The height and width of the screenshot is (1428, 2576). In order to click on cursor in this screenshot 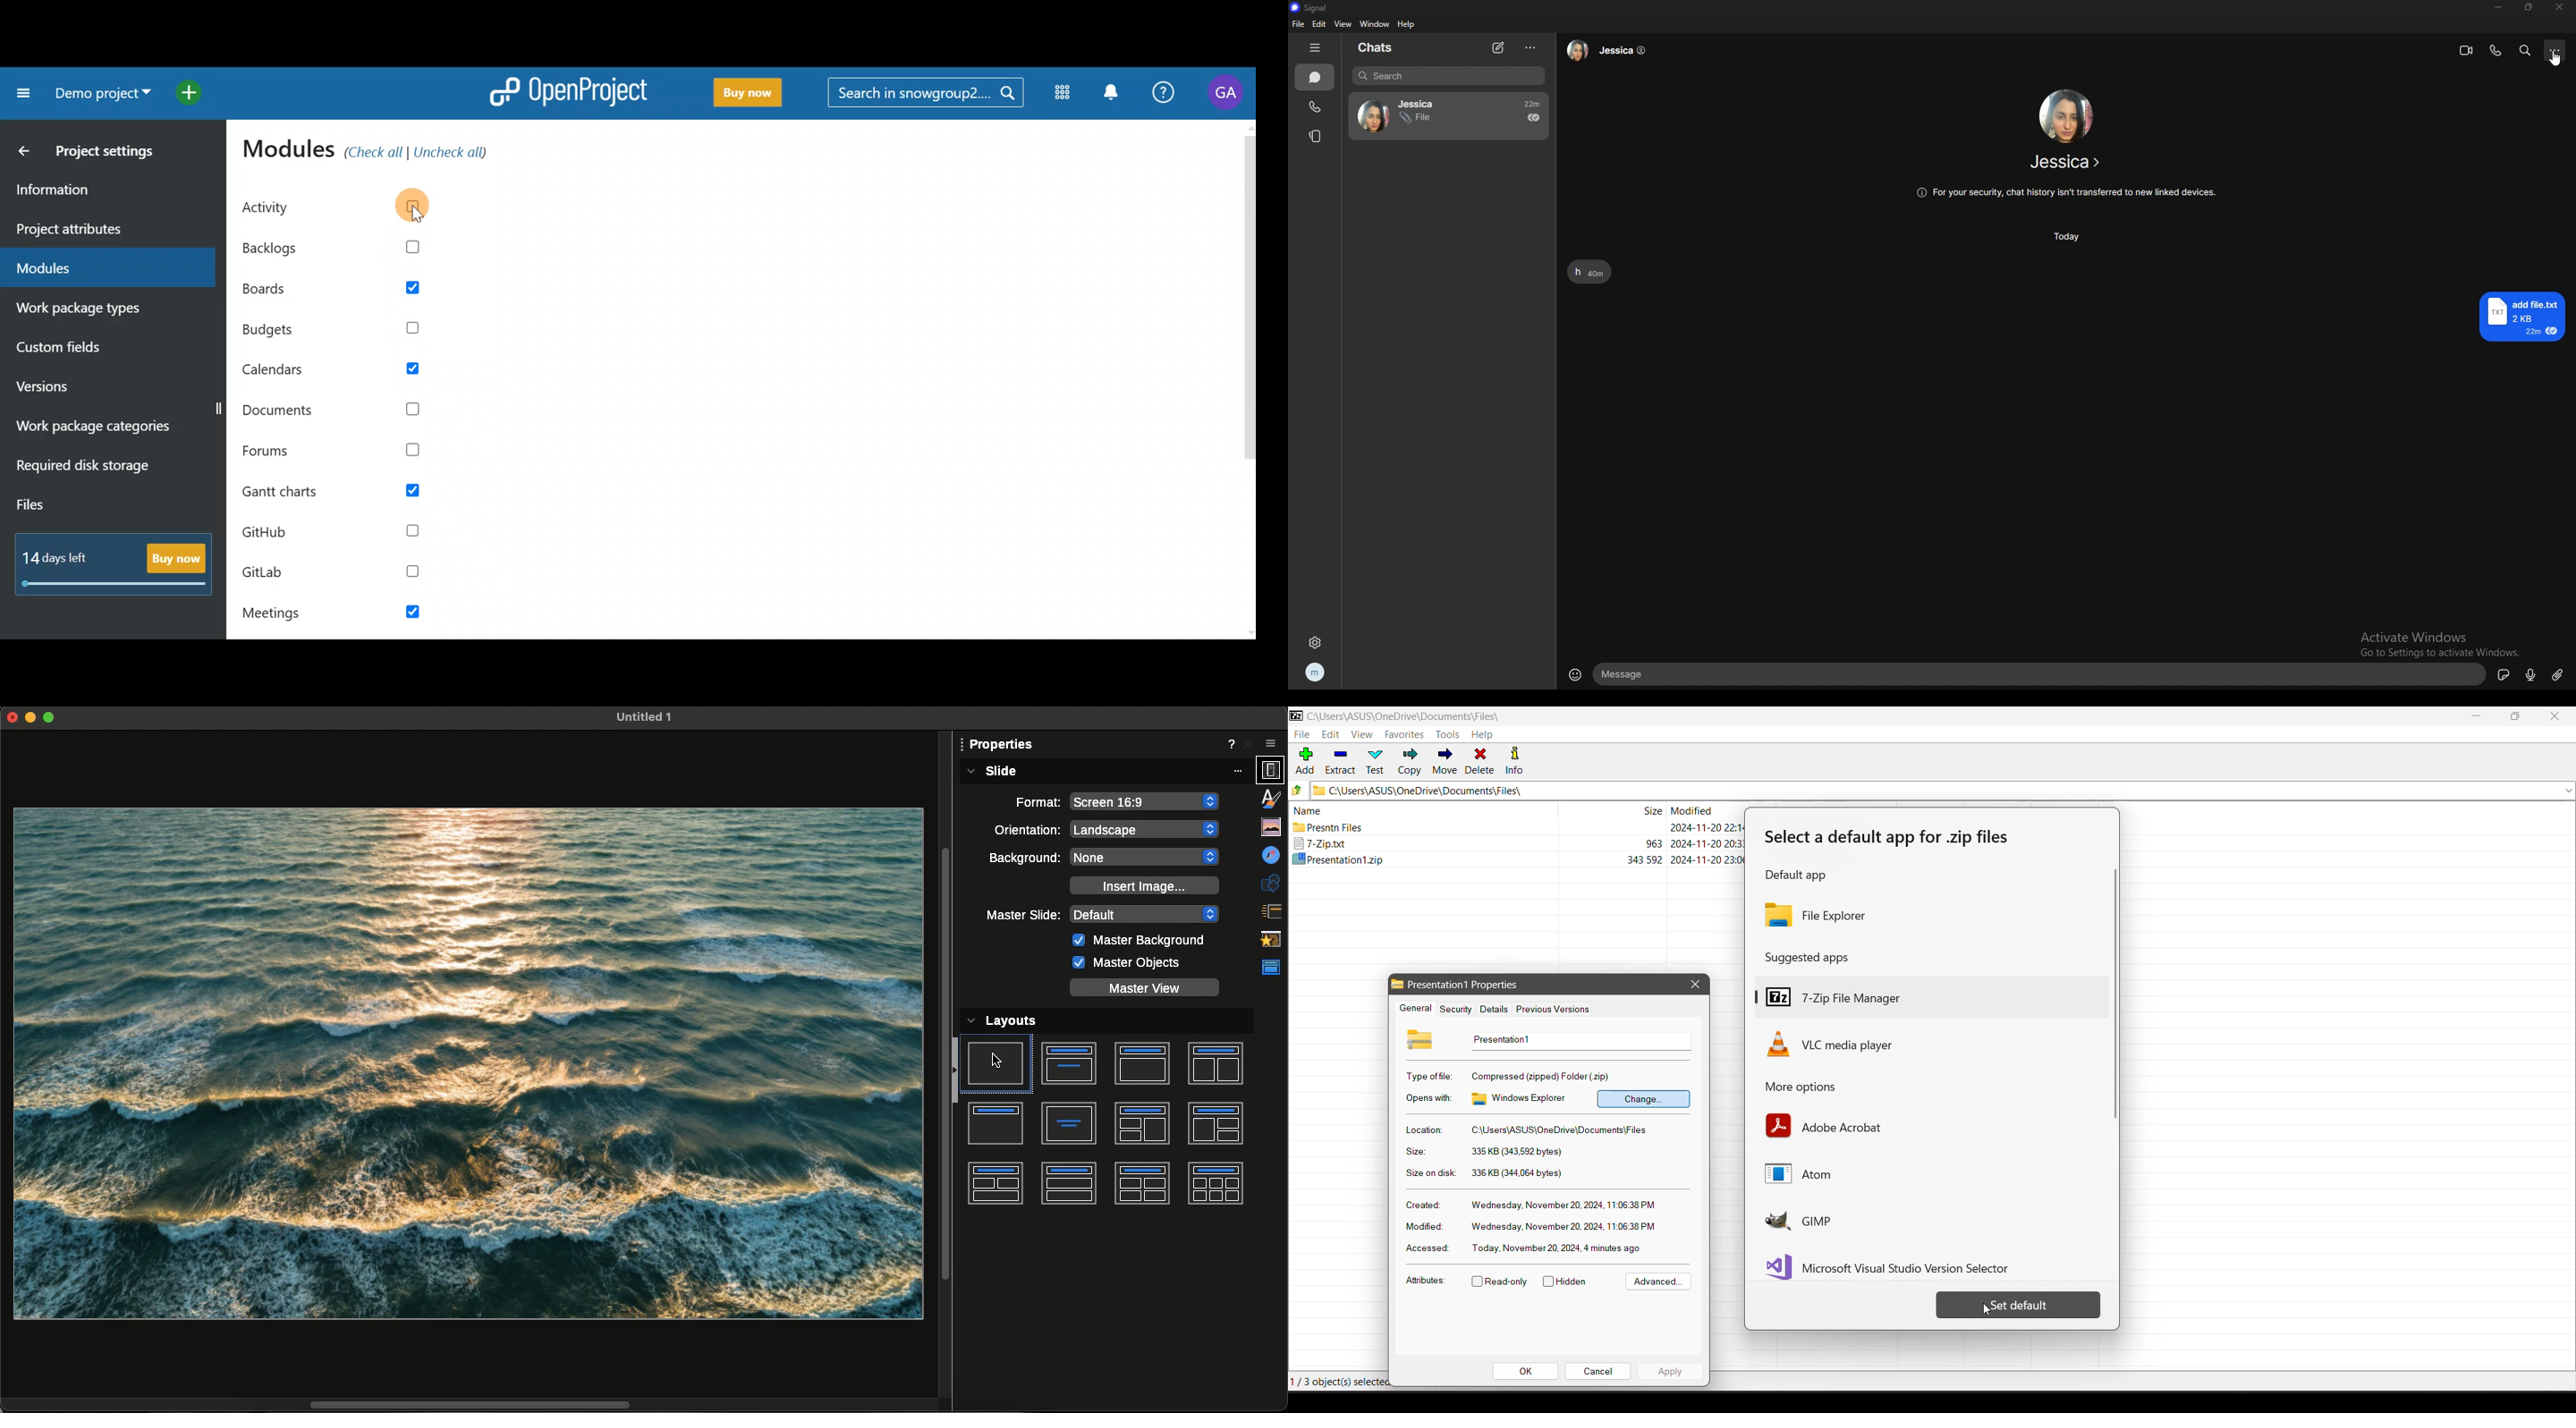, I will do `click(2558, 58)`.